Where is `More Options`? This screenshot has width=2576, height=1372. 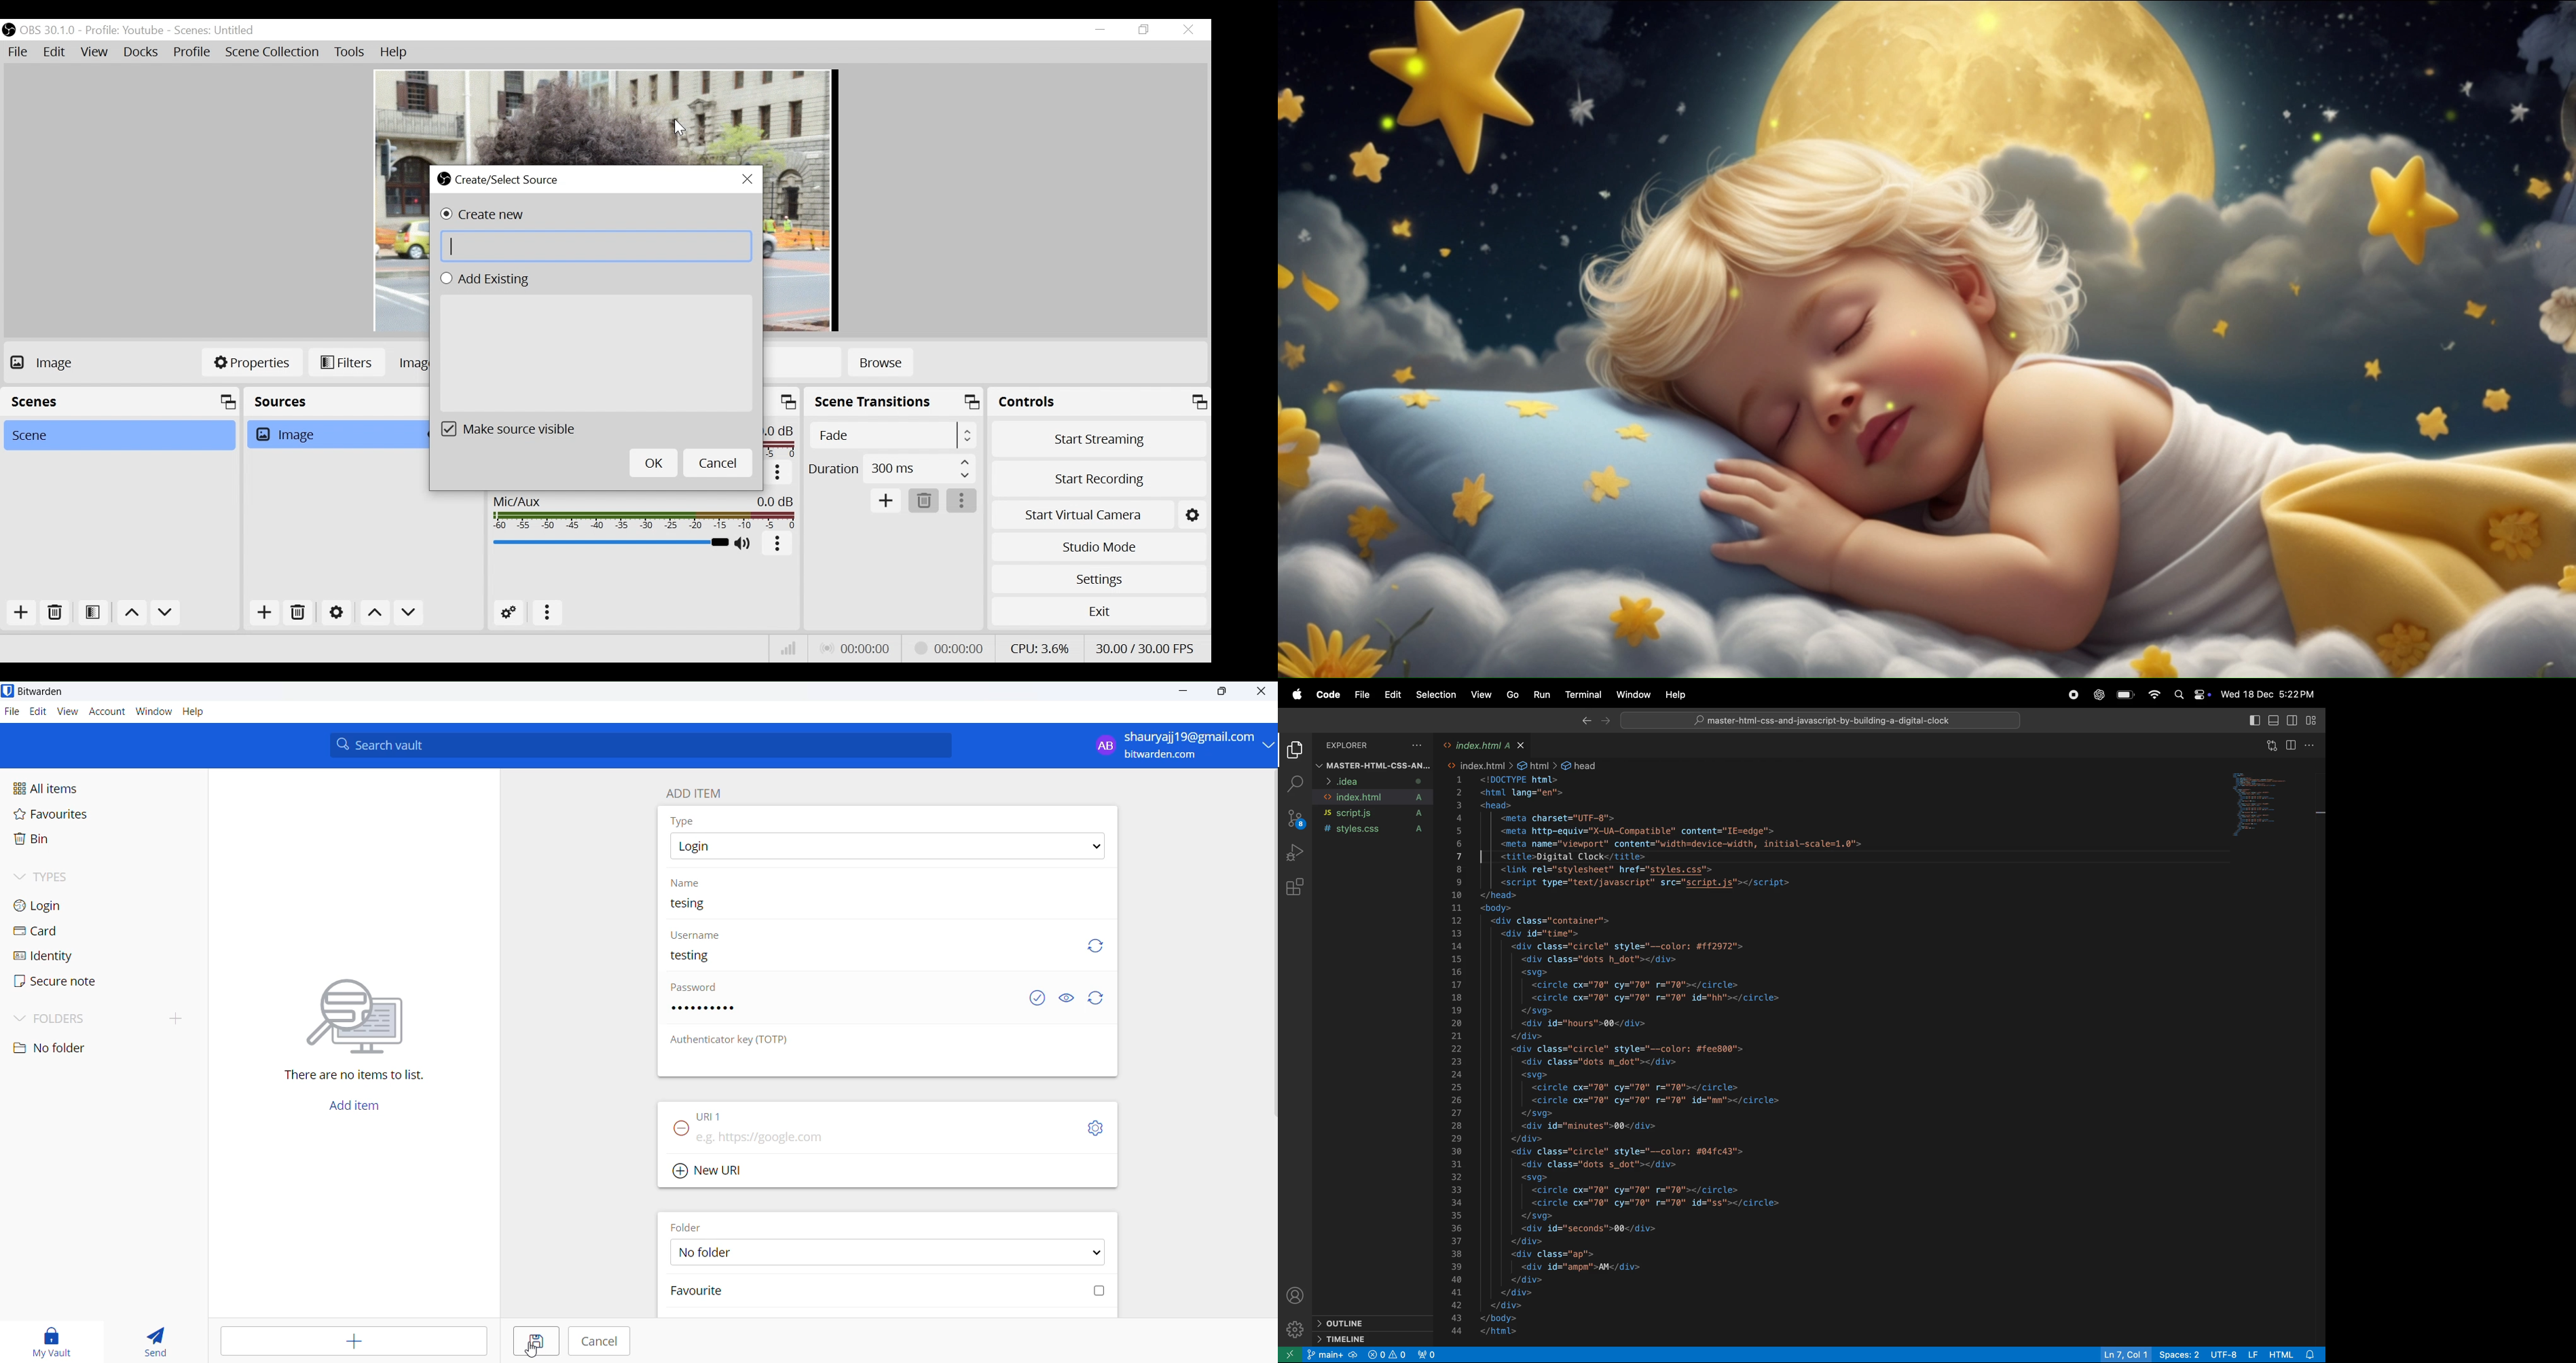
More Options is located at coordinates (780, 546).